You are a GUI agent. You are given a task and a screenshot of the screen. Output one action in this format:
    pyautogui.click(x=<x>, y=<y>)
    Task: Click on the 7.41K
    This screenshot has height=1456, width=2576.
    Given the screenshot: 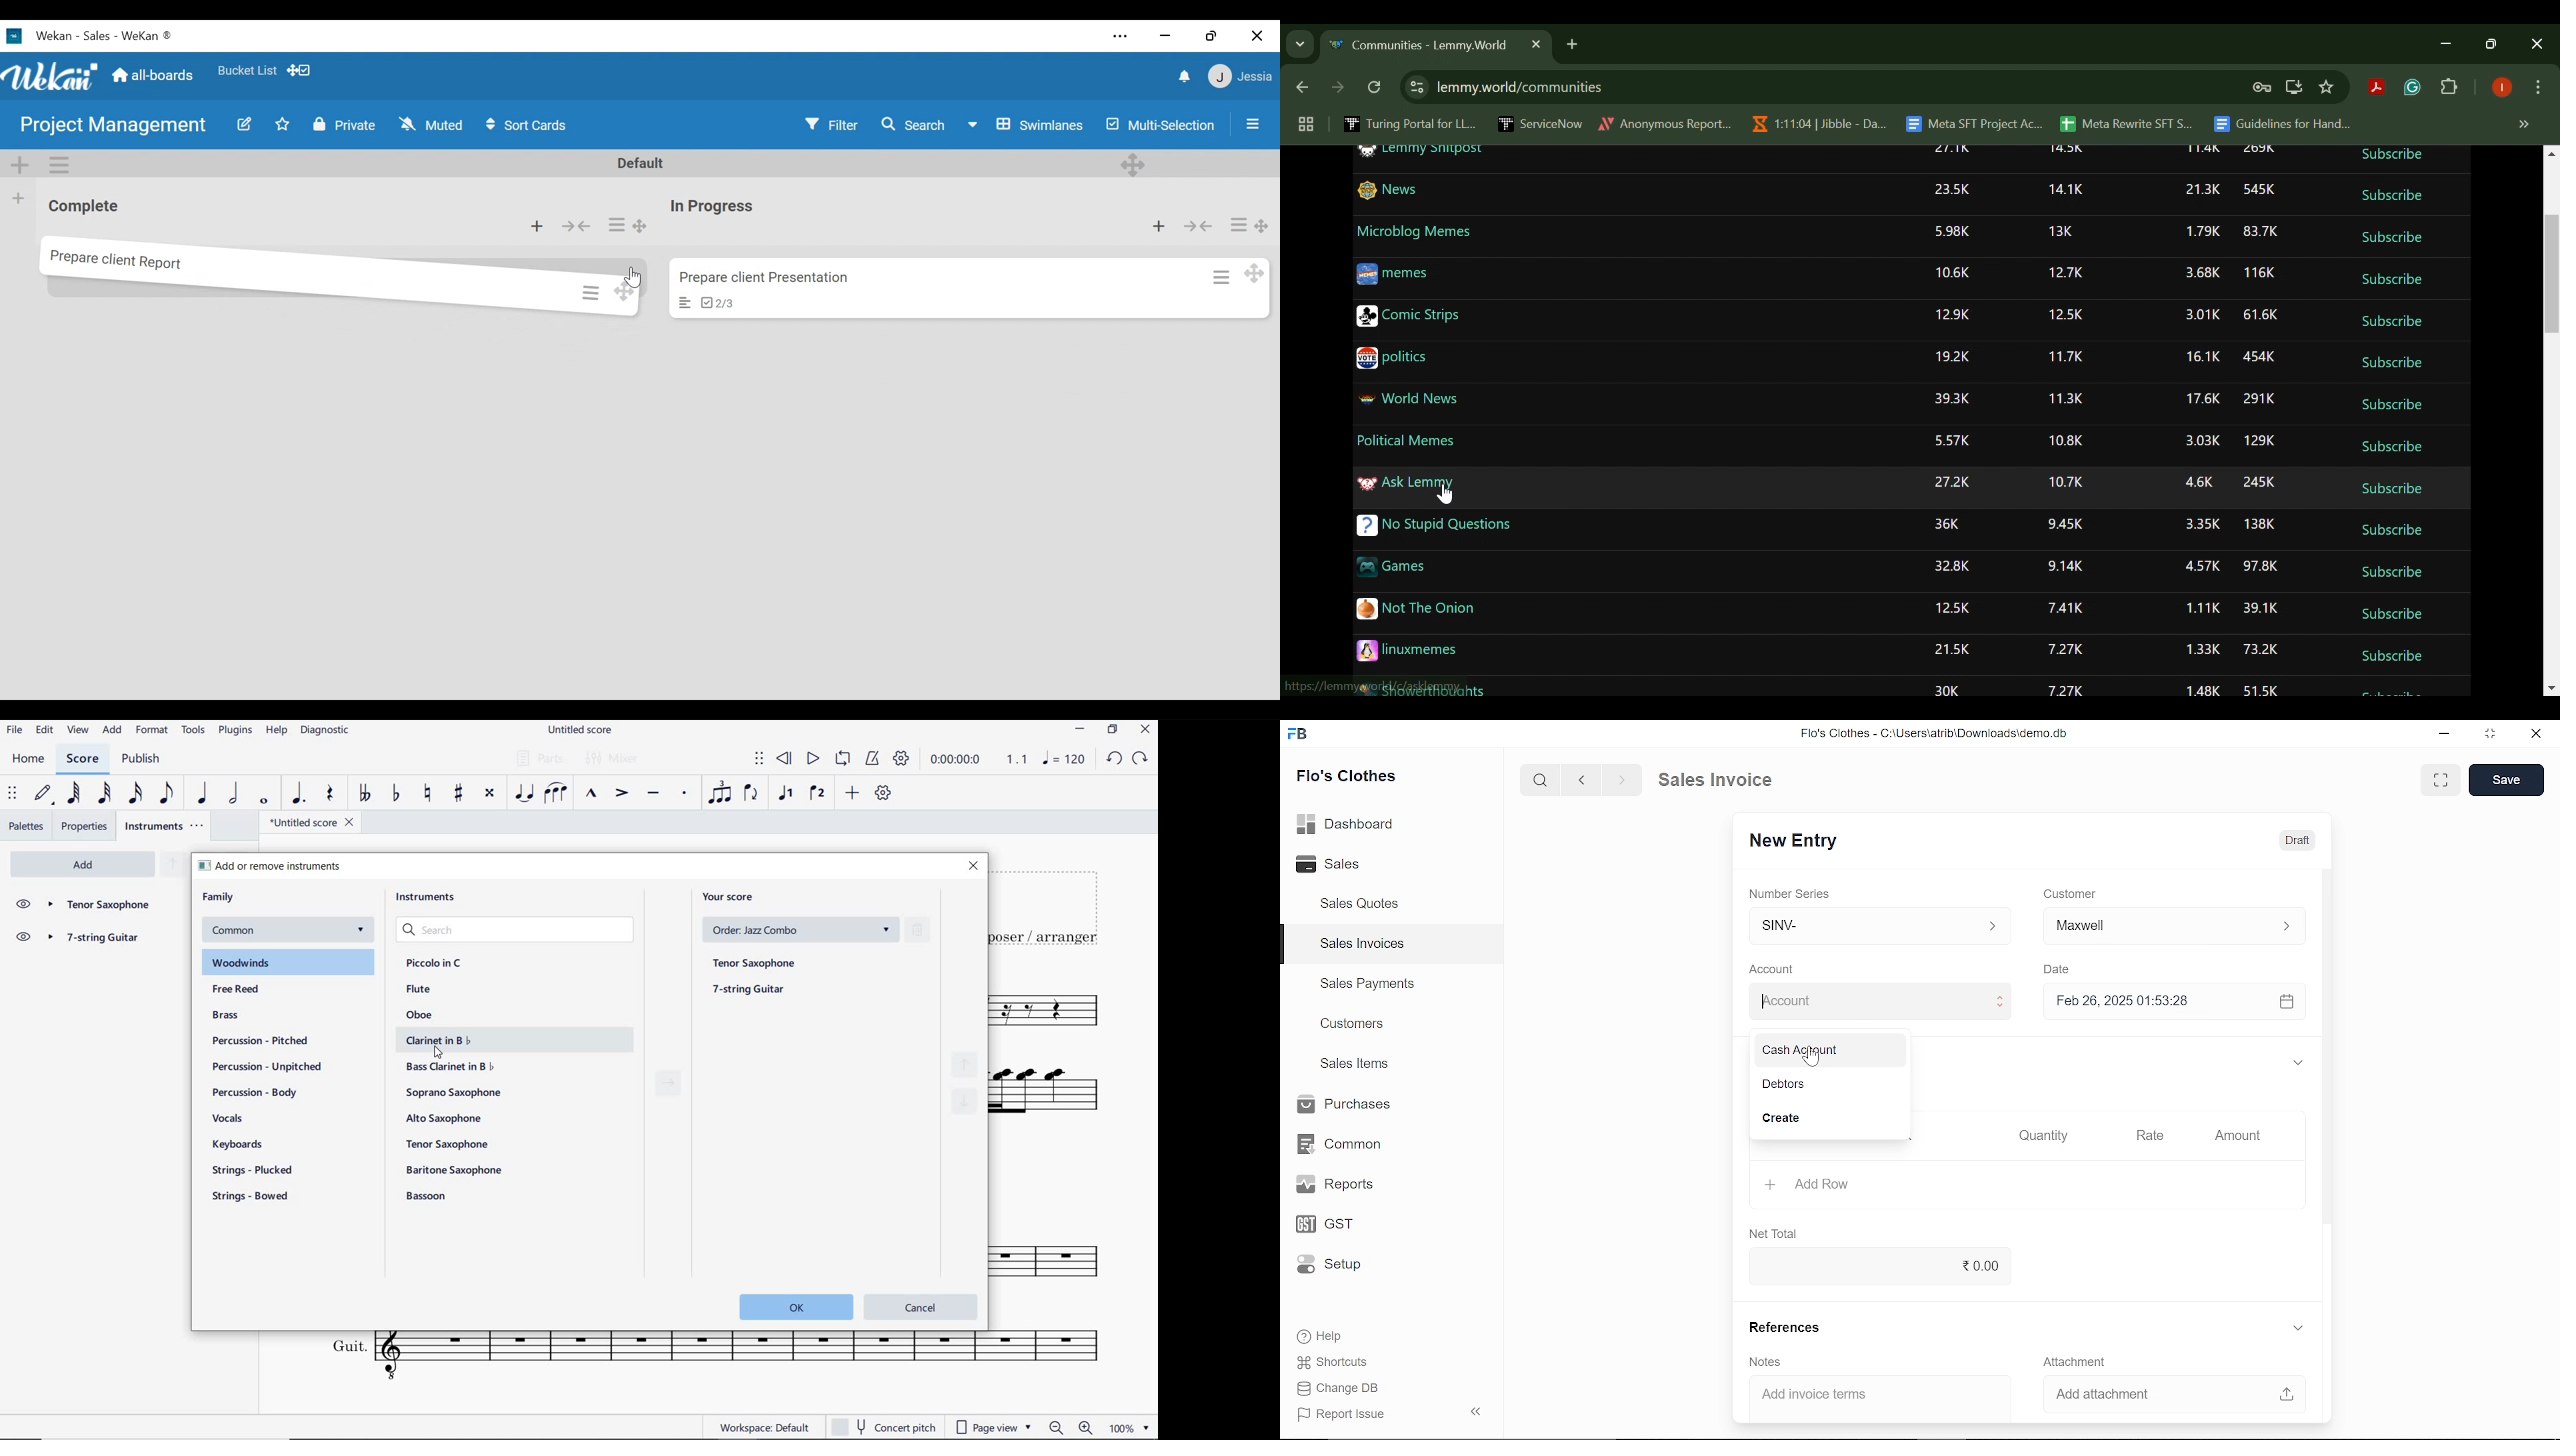 What is the action you would take?
    pyautogui.click(x=2063, y=607)
    